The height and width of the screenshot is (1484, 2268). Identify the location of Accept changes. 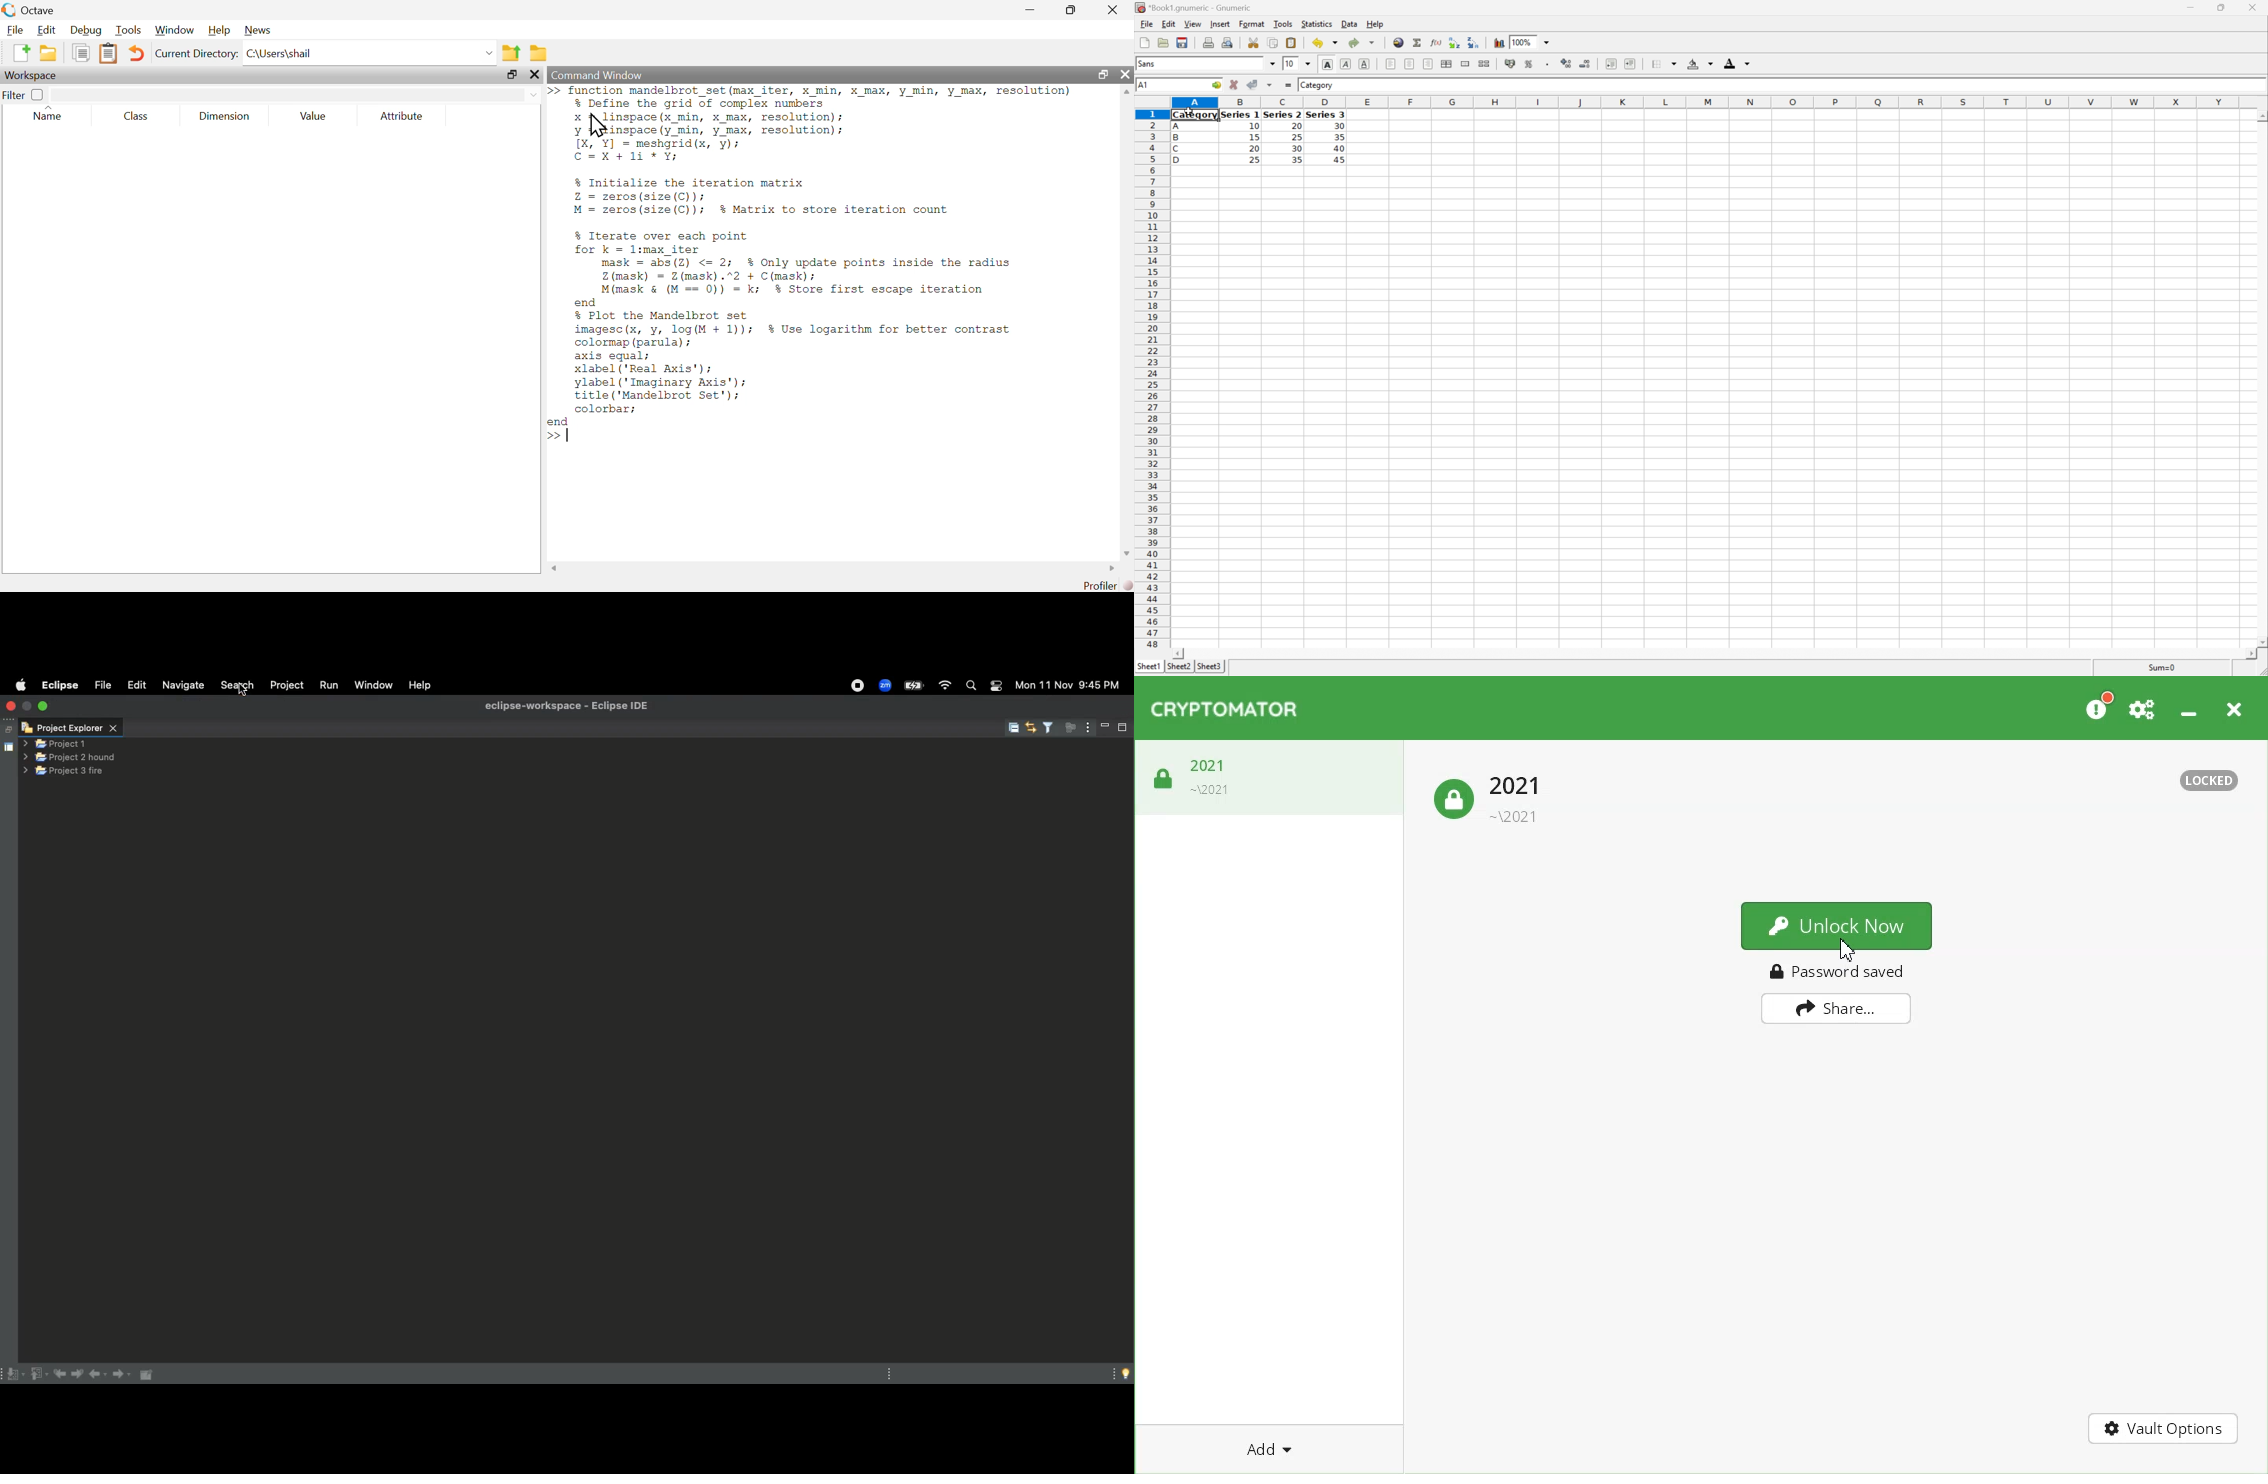
(1251, 84).